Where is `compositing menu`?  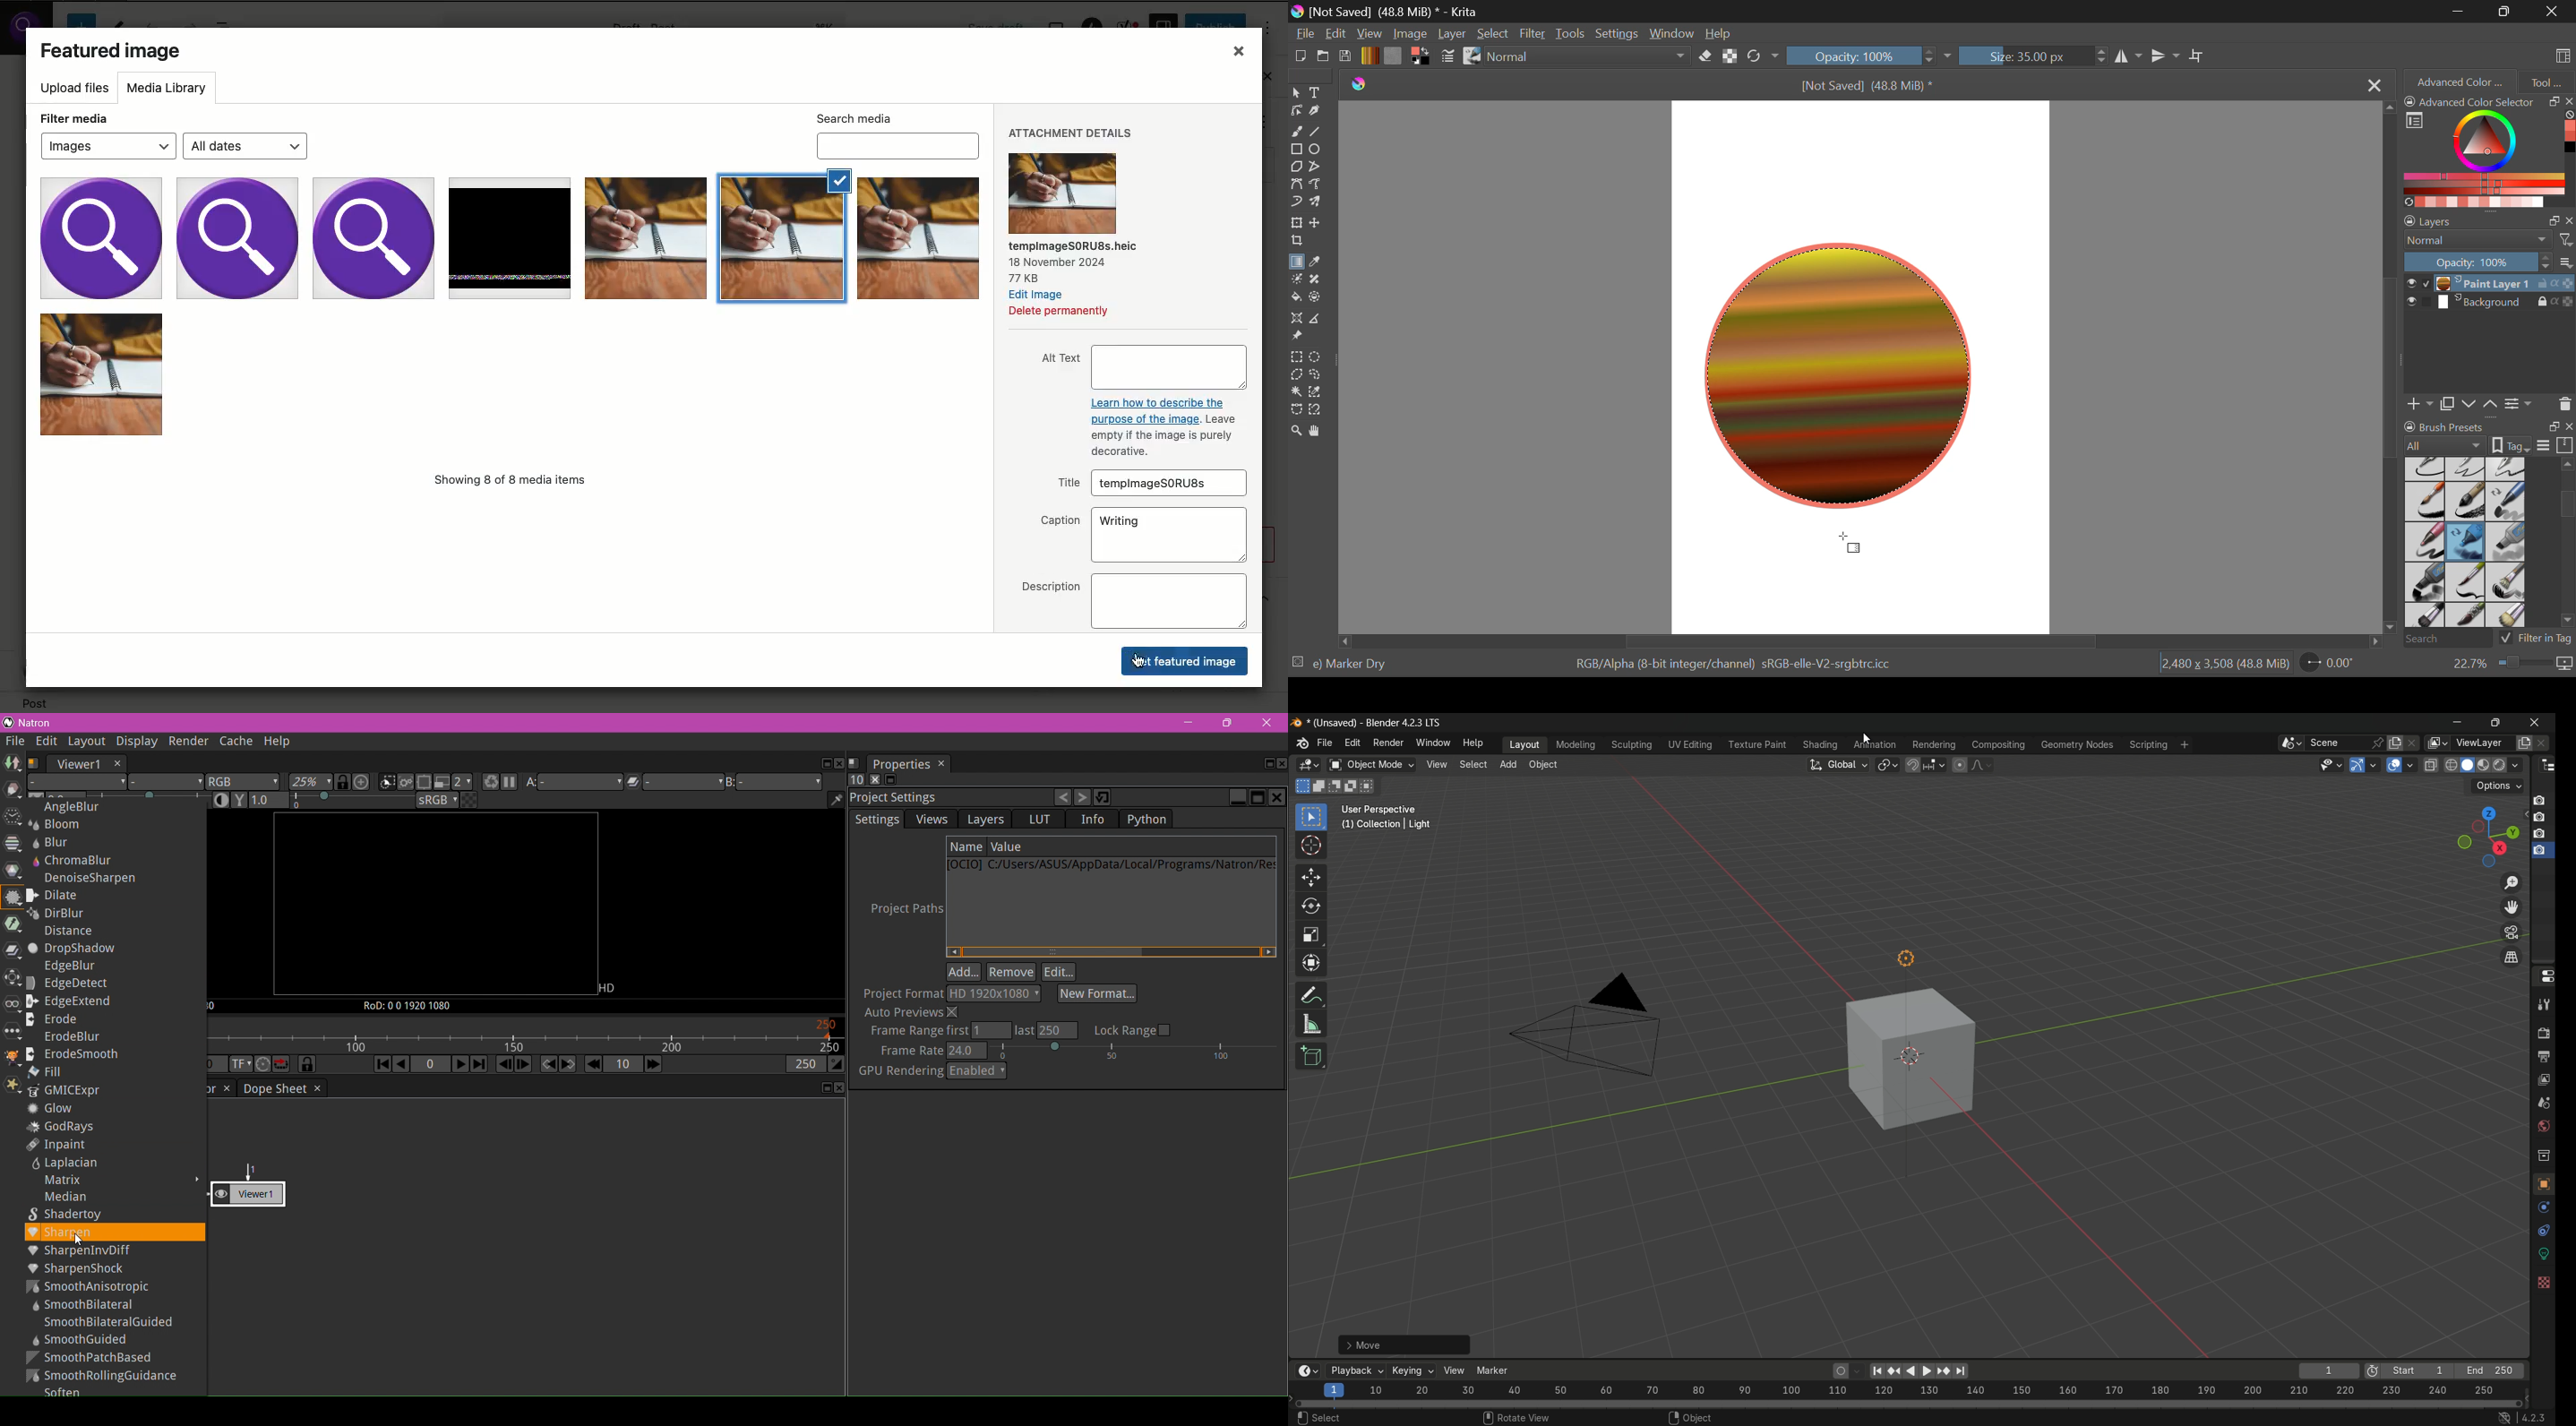
compositing menu is located at coordinates (1996, 745).